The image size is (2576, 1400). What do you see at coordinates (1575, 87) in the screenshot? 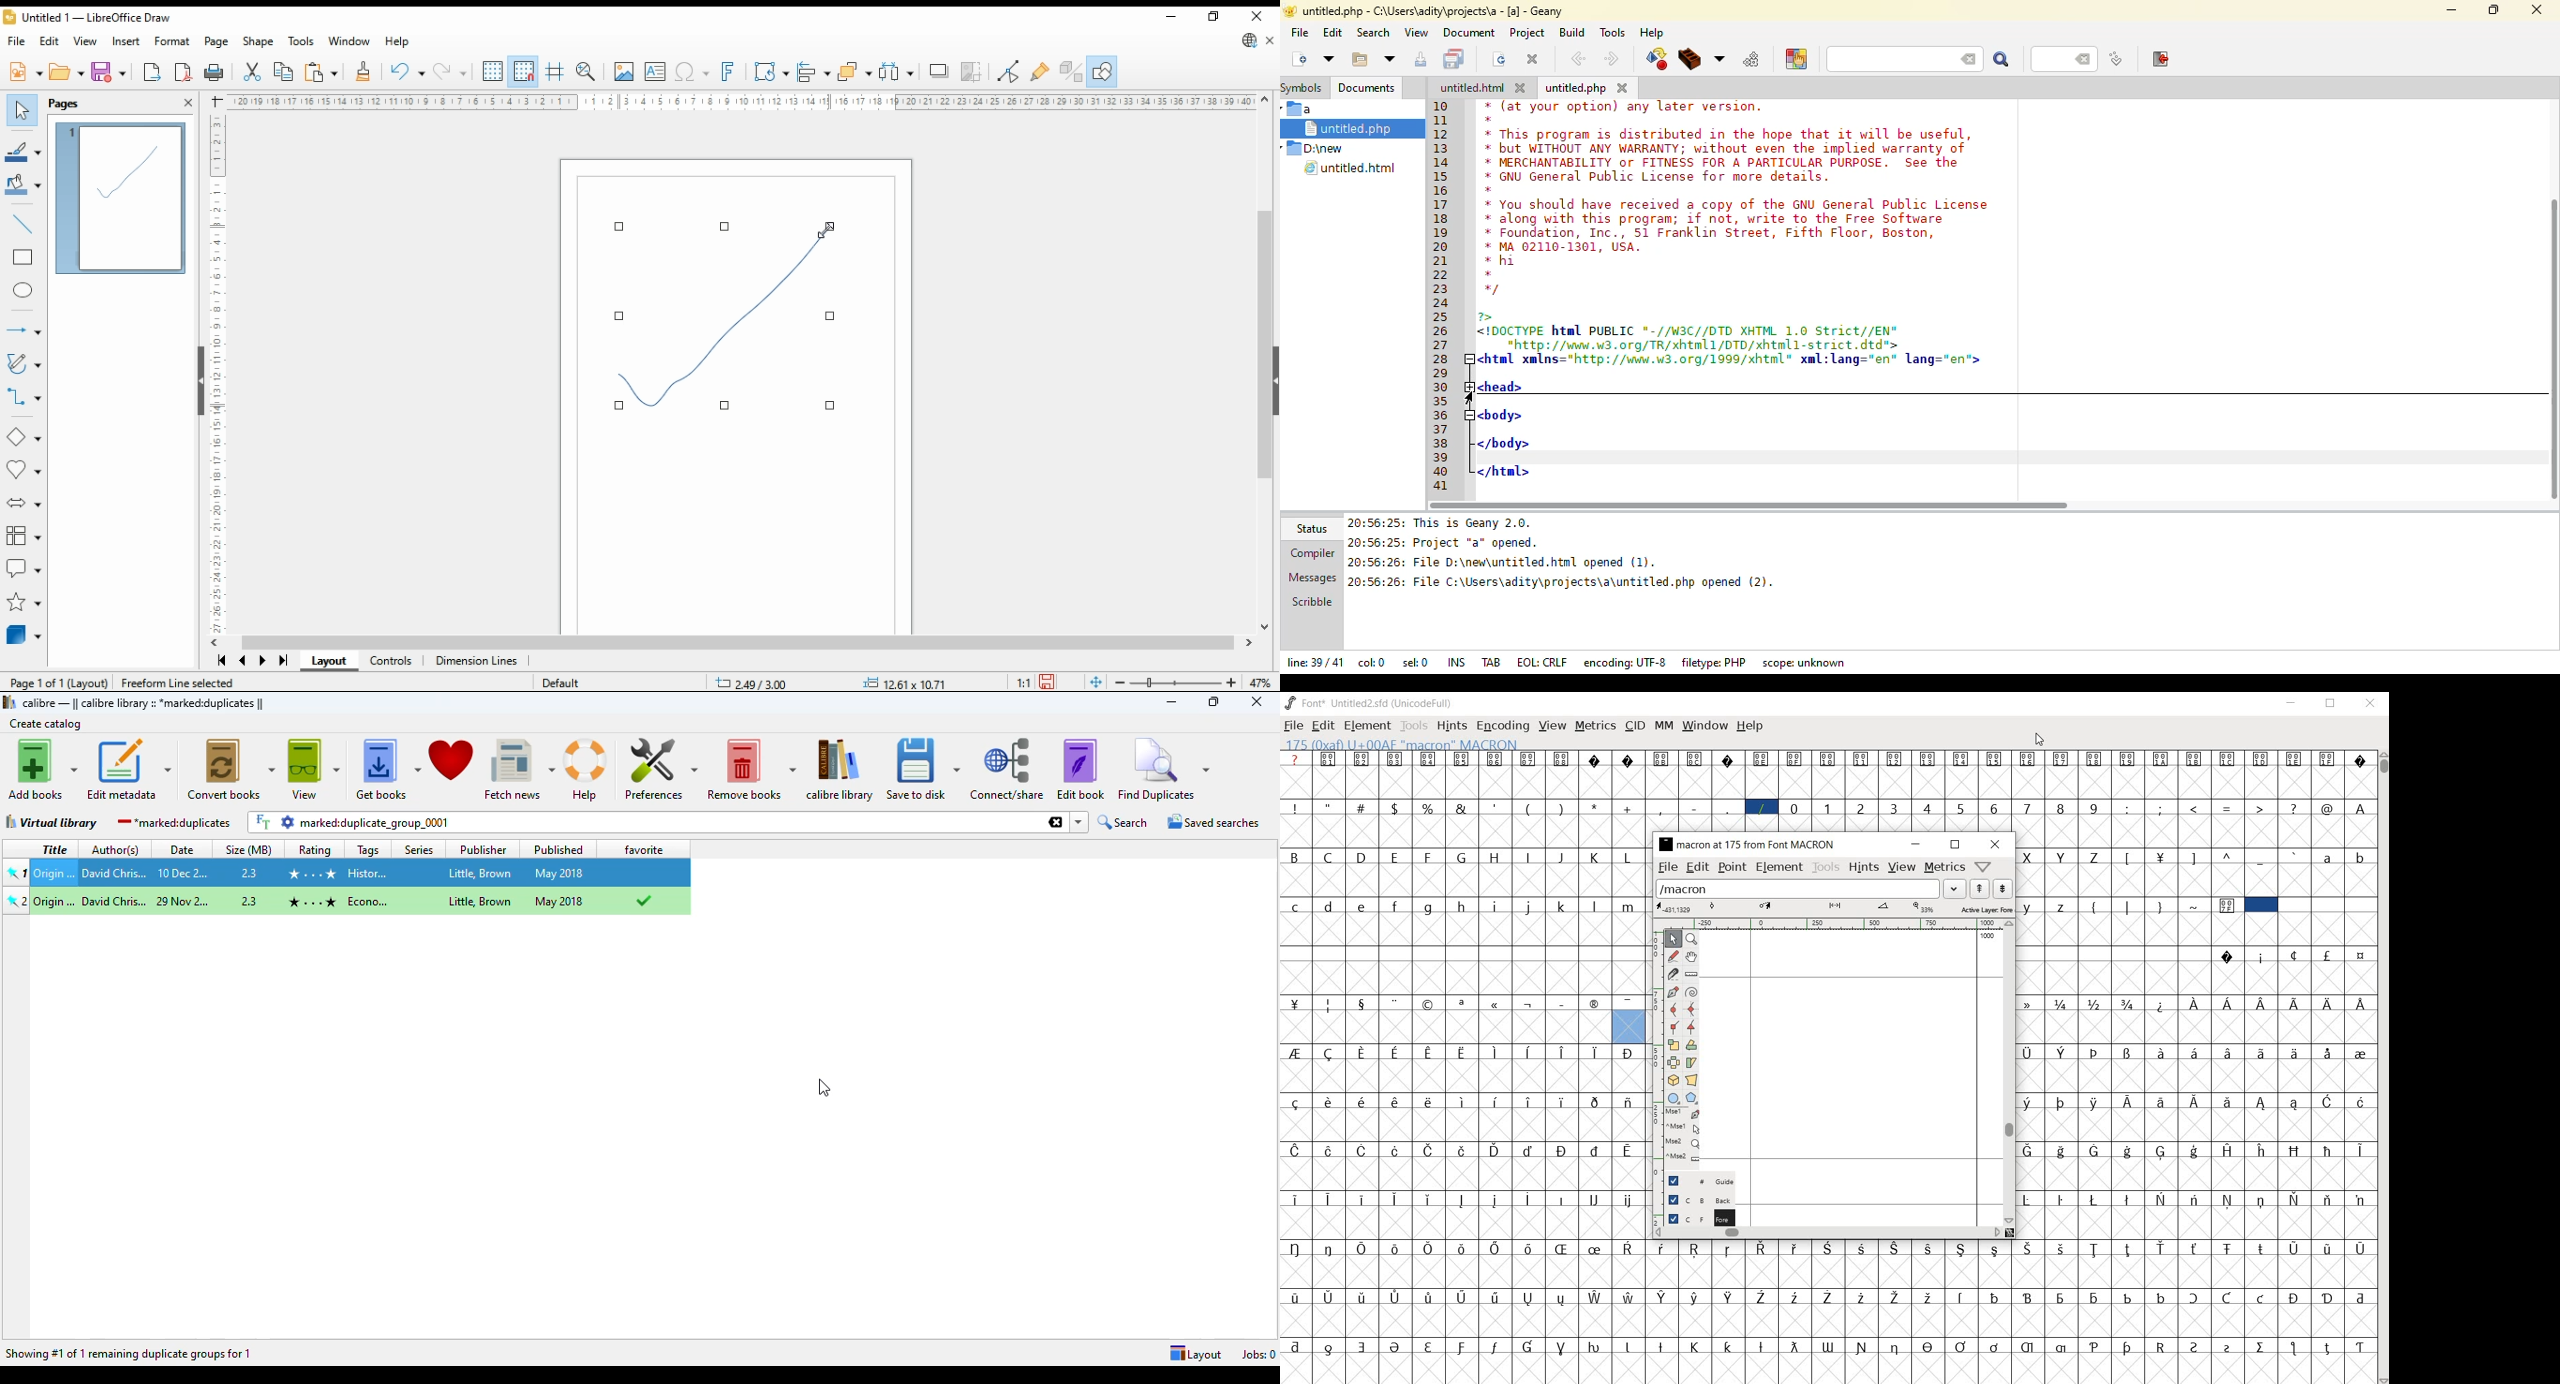
I see `untitled.php` at bounding box center [1575, 87].